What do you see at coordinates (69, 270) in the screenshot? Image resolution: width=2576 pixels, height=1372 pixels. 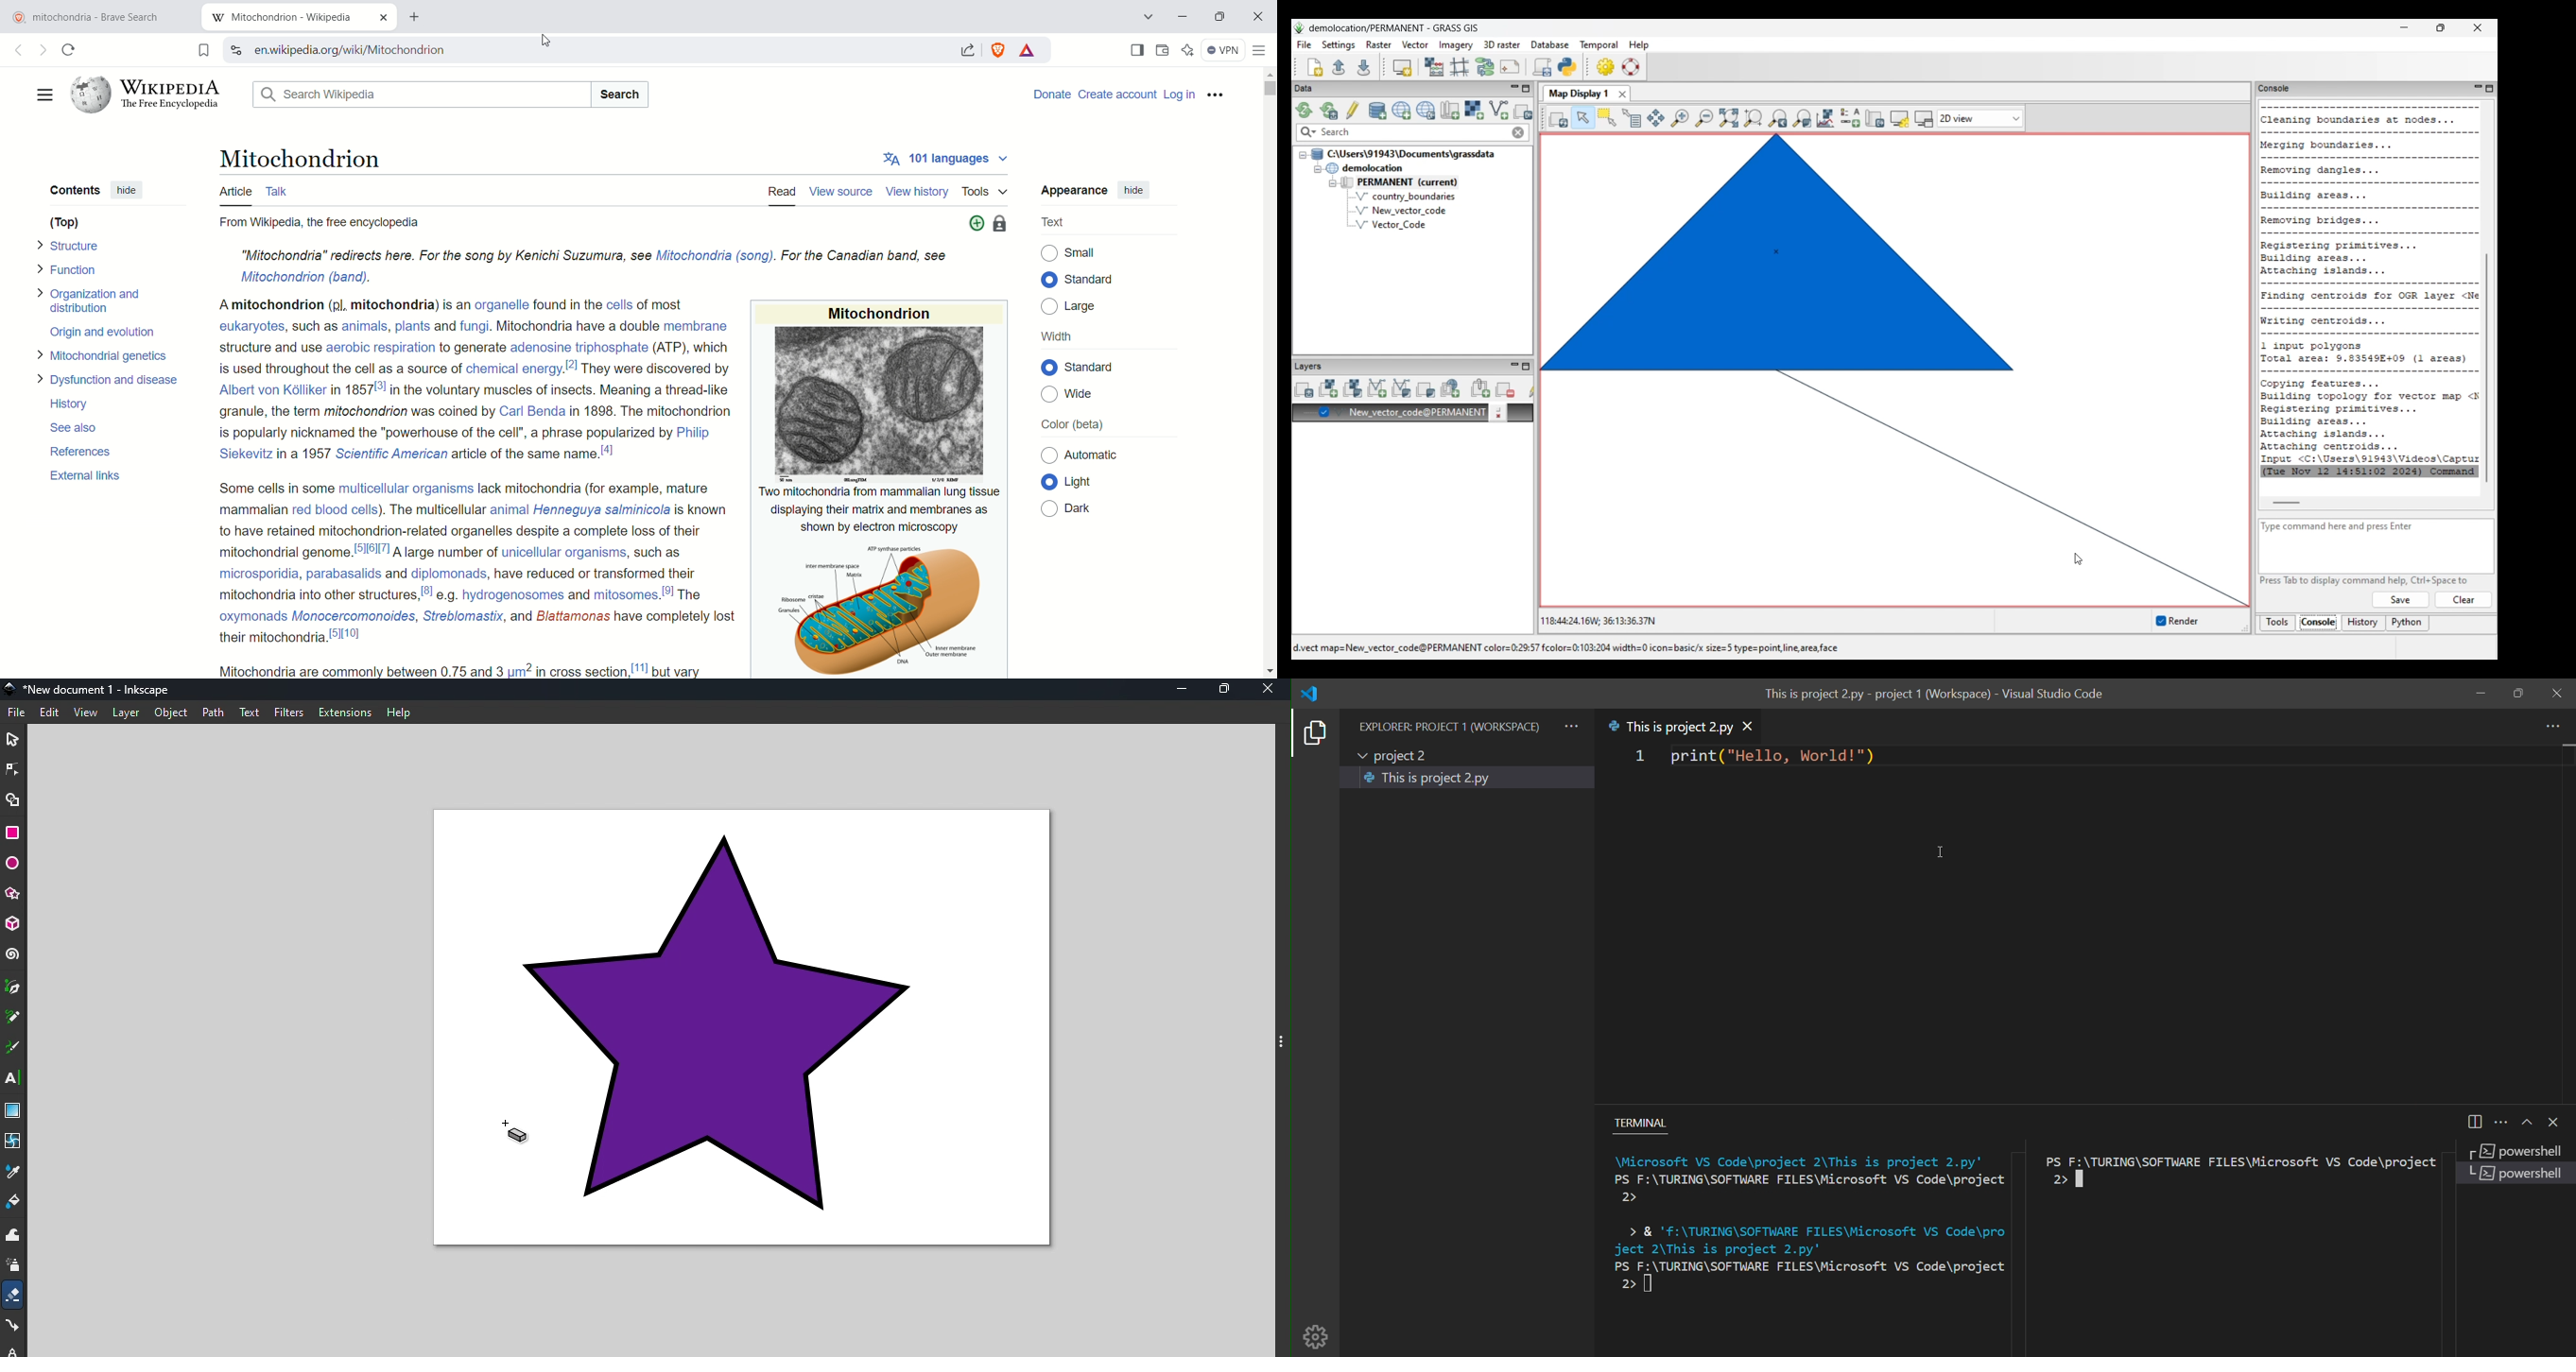 I see `> Function` at bounding box center [69, 270].